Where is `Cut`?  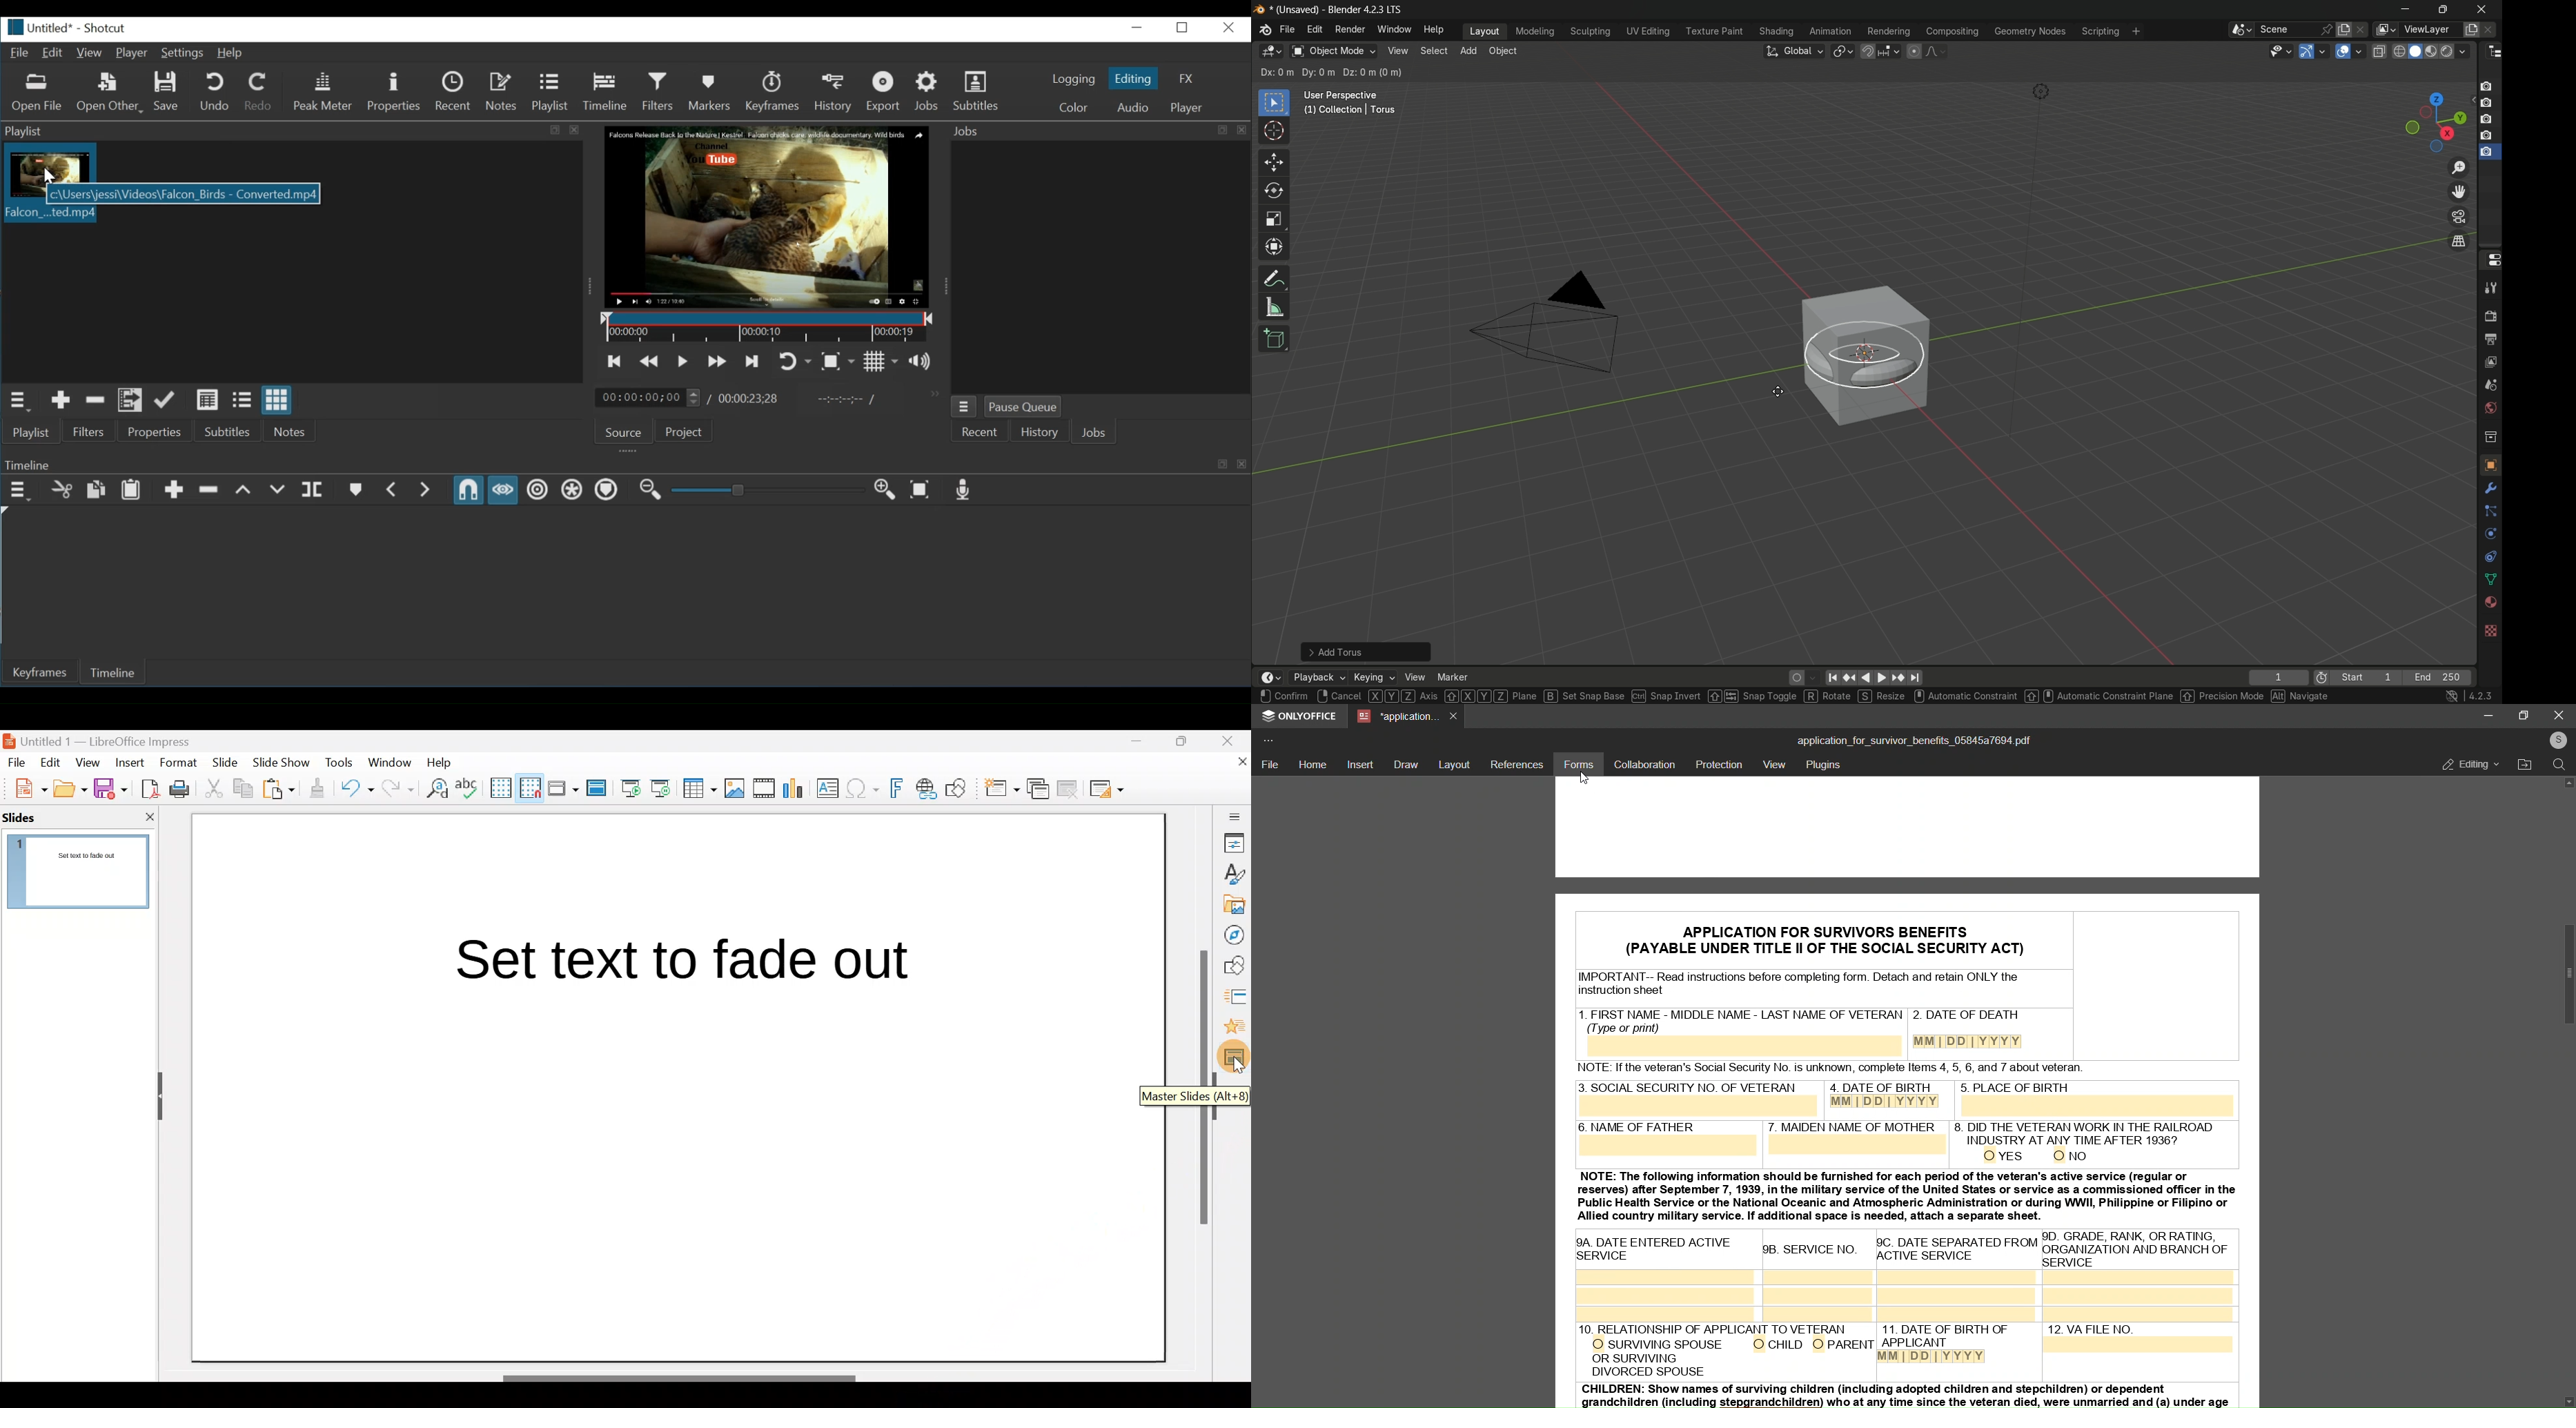
Cut is located at coordinates (216, 789).